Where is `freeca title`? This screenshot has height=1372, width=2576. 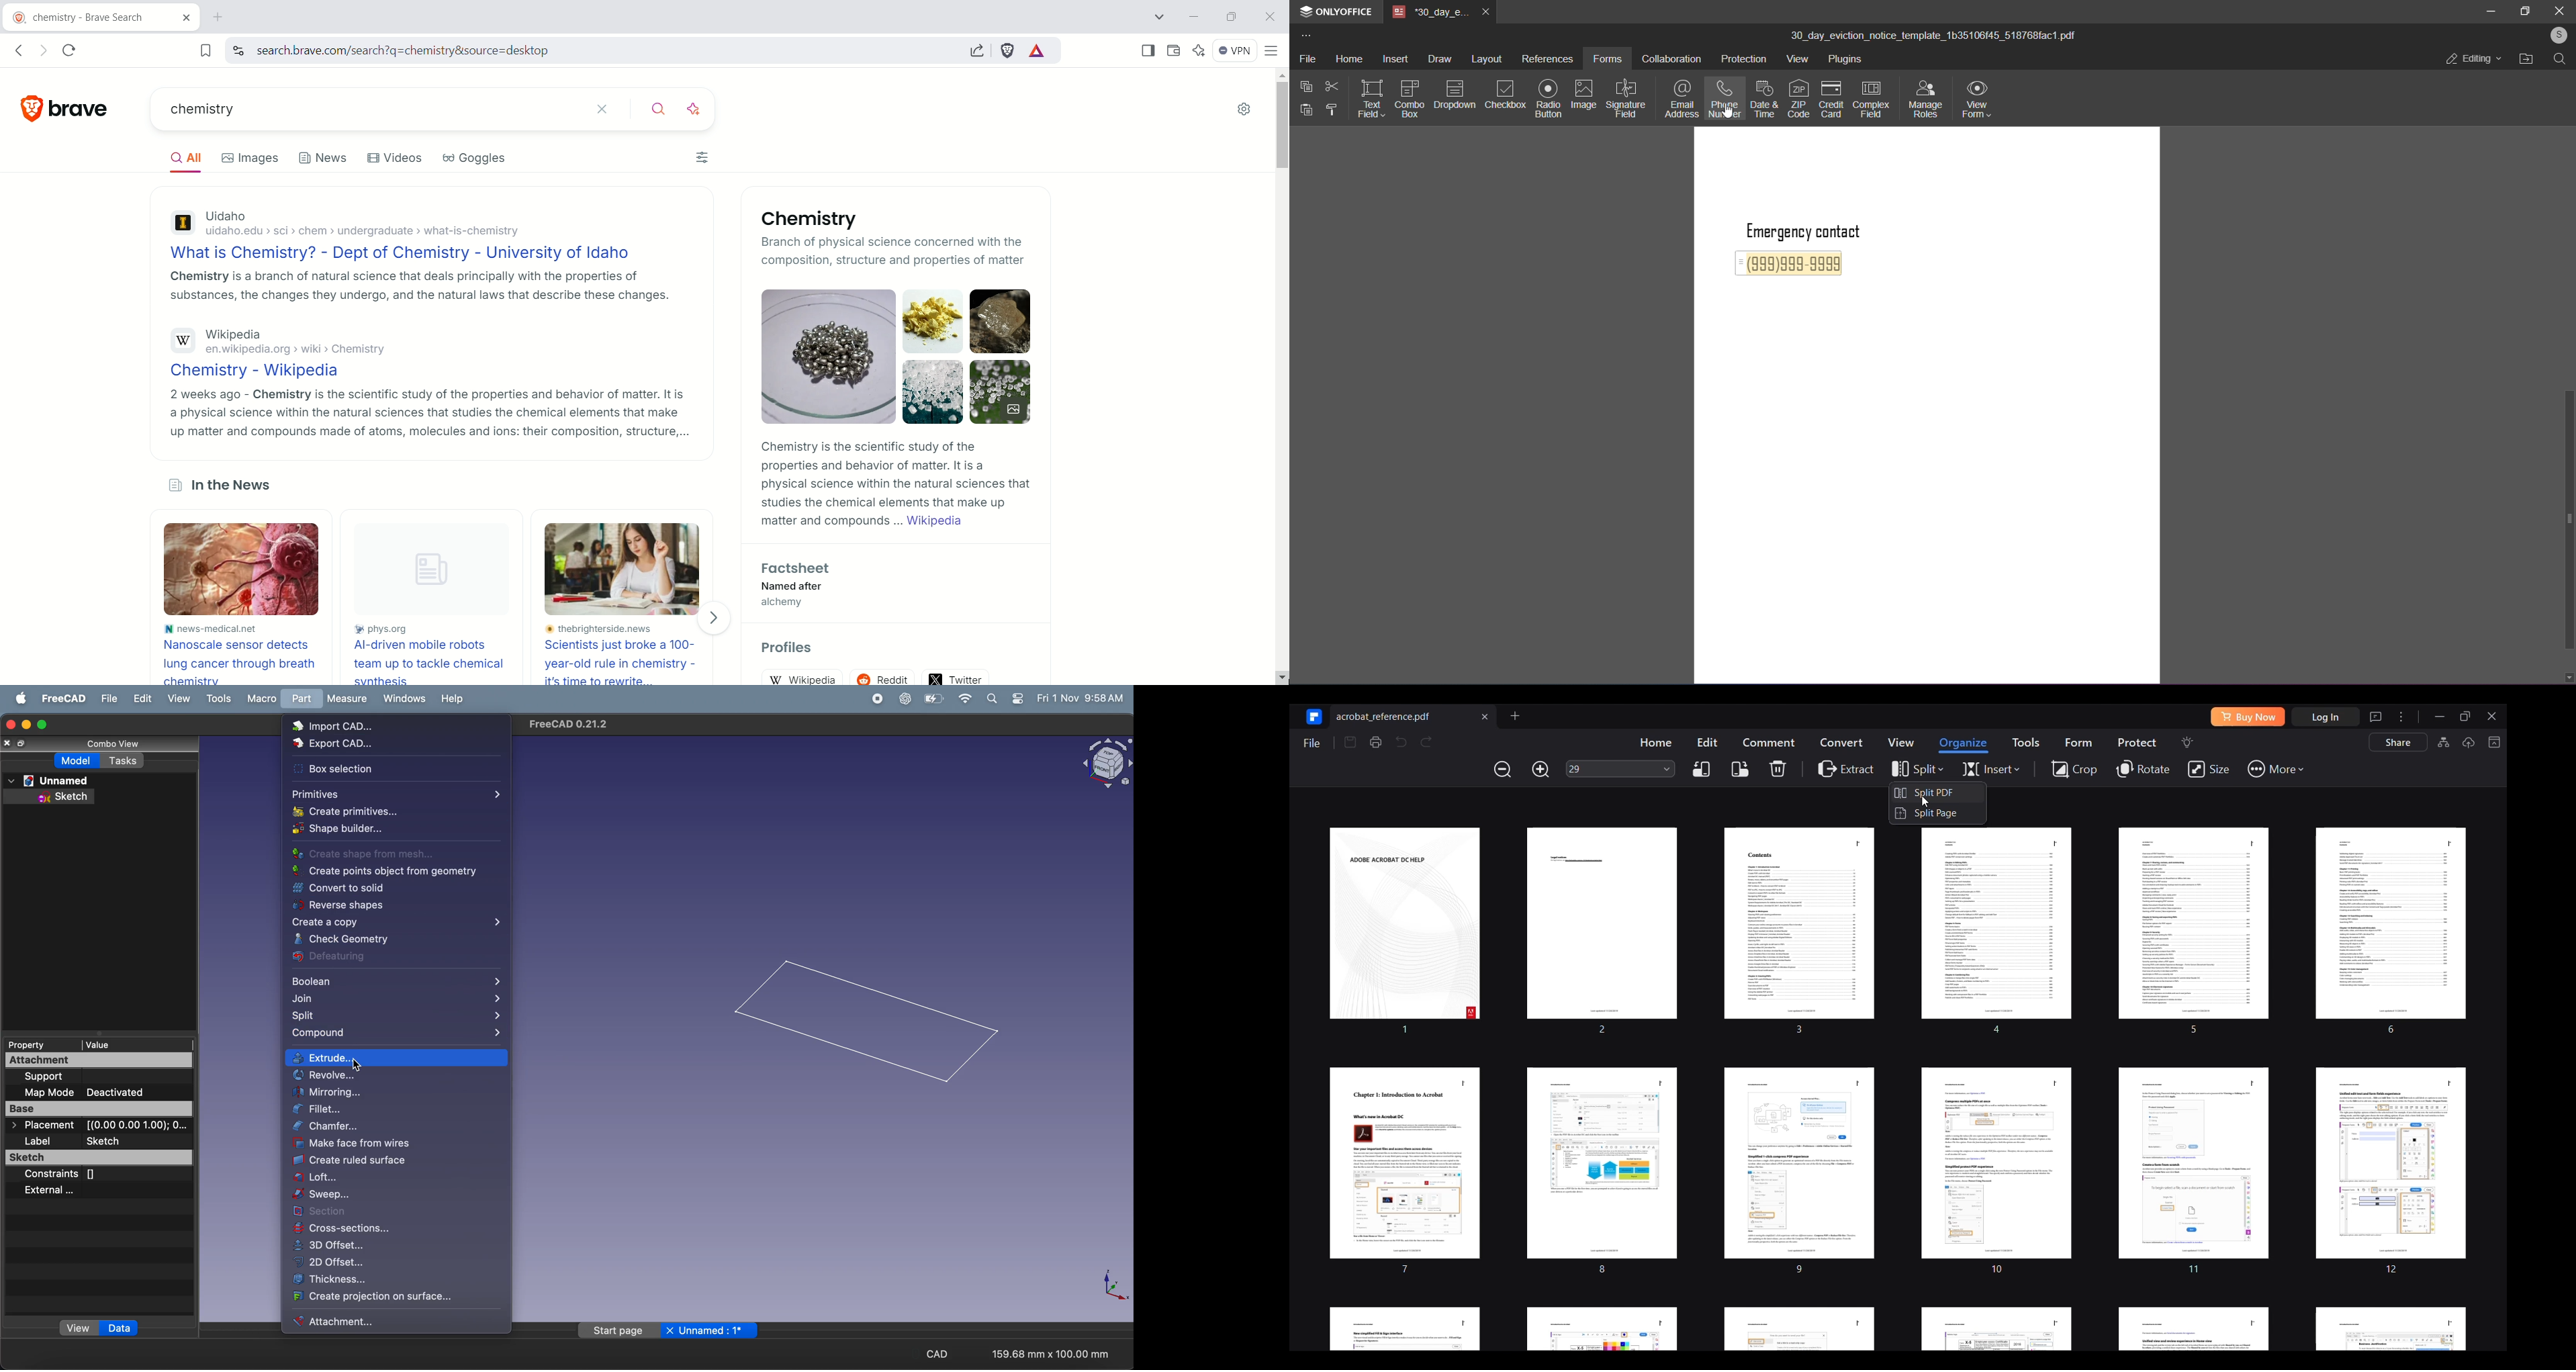 freeca title is located at coordinates (567, 724).